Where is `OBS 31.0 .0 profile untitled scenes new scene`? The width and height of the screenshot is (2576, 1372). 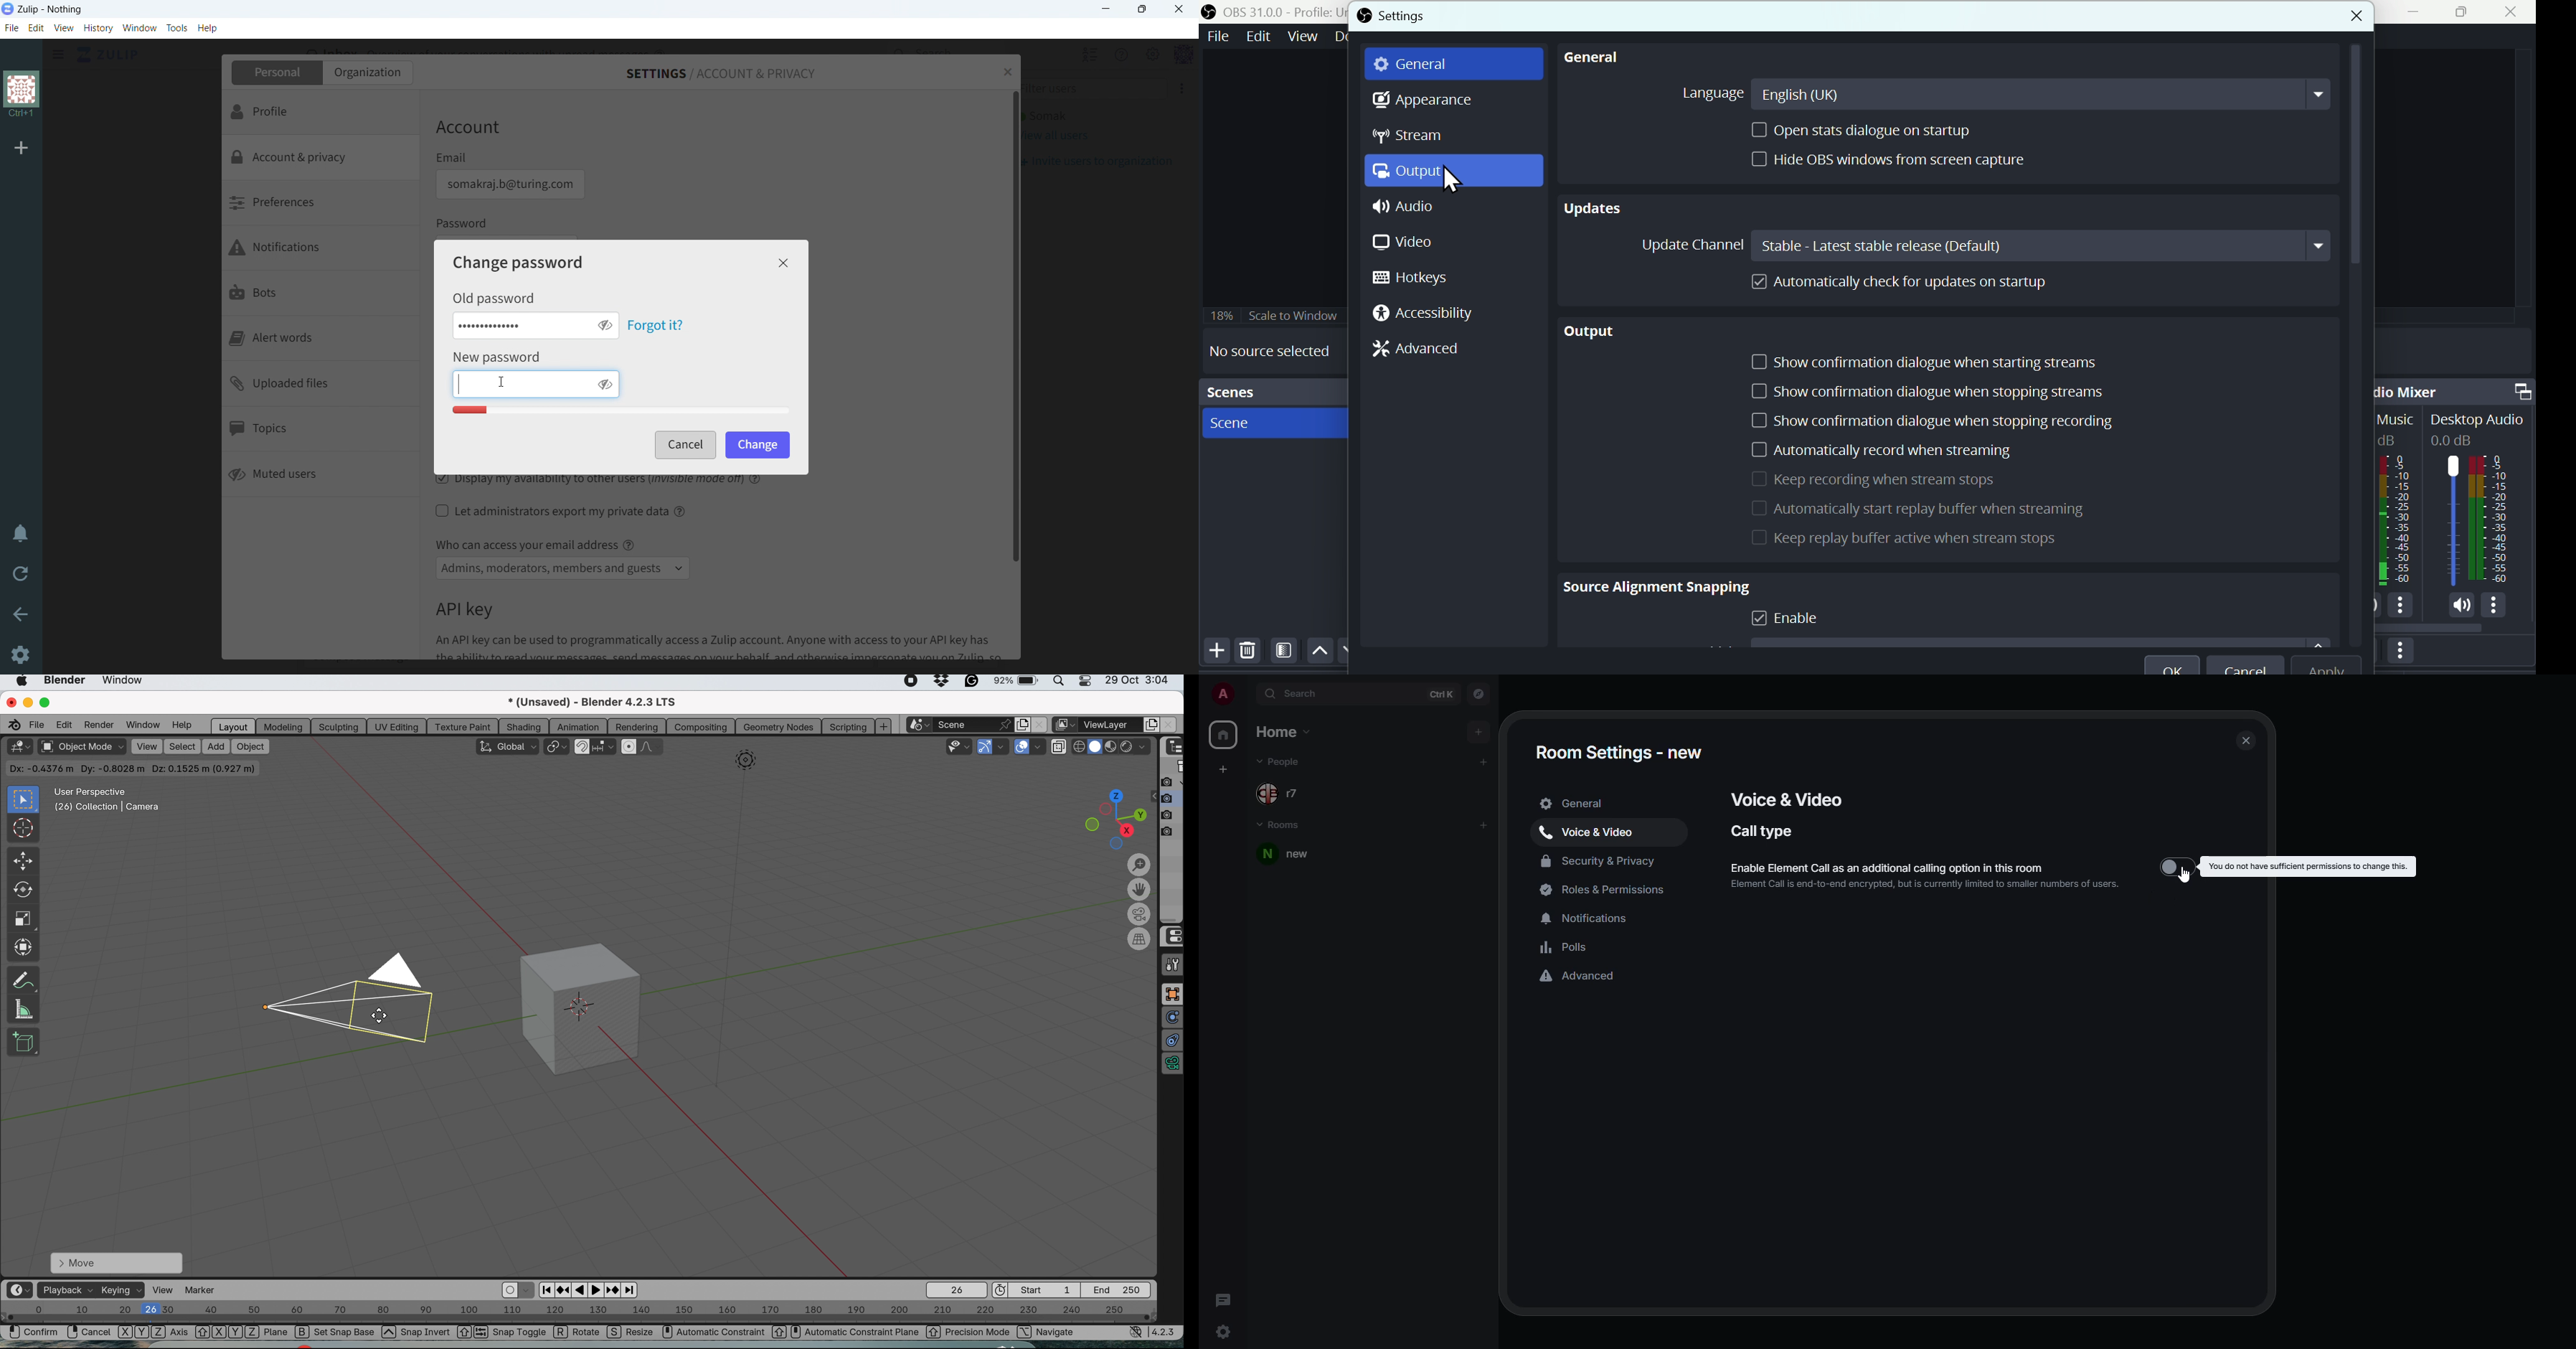 OBS 31.0 .0 profile untitled scenes new scene is located at coordinates (1270, 12).